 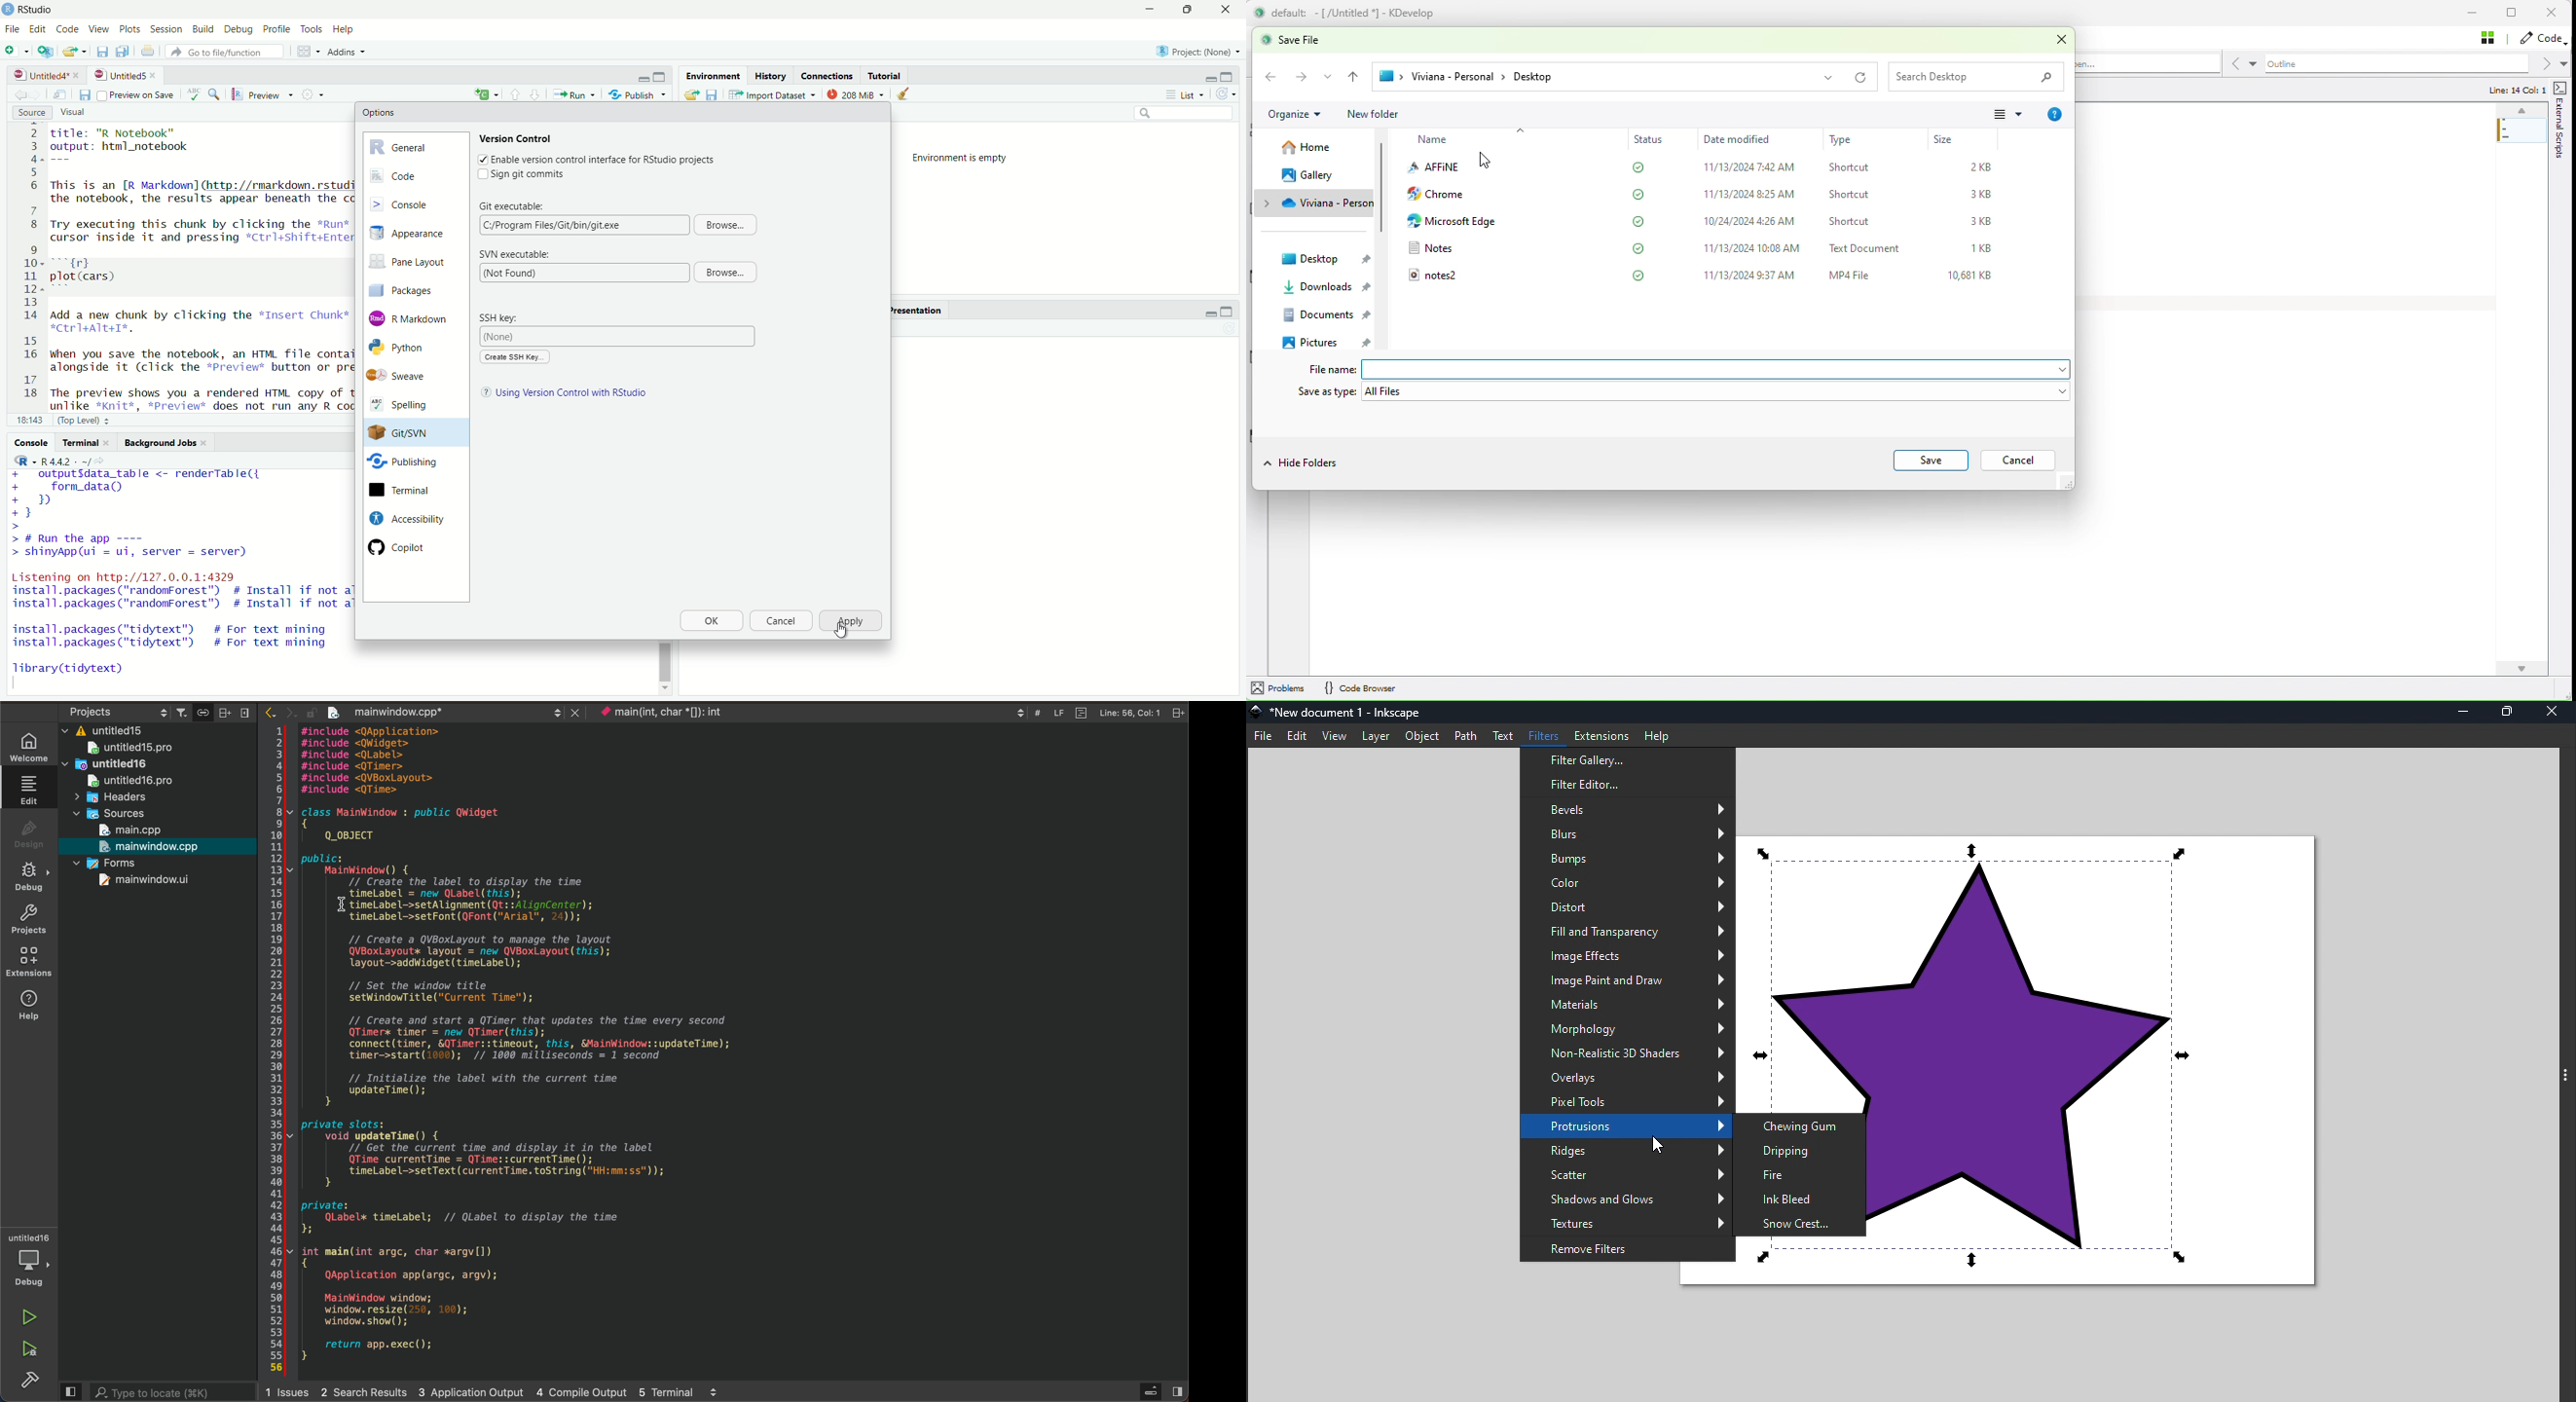 I want to click on using Version Control with RStudio, so click(x=574, y=394).